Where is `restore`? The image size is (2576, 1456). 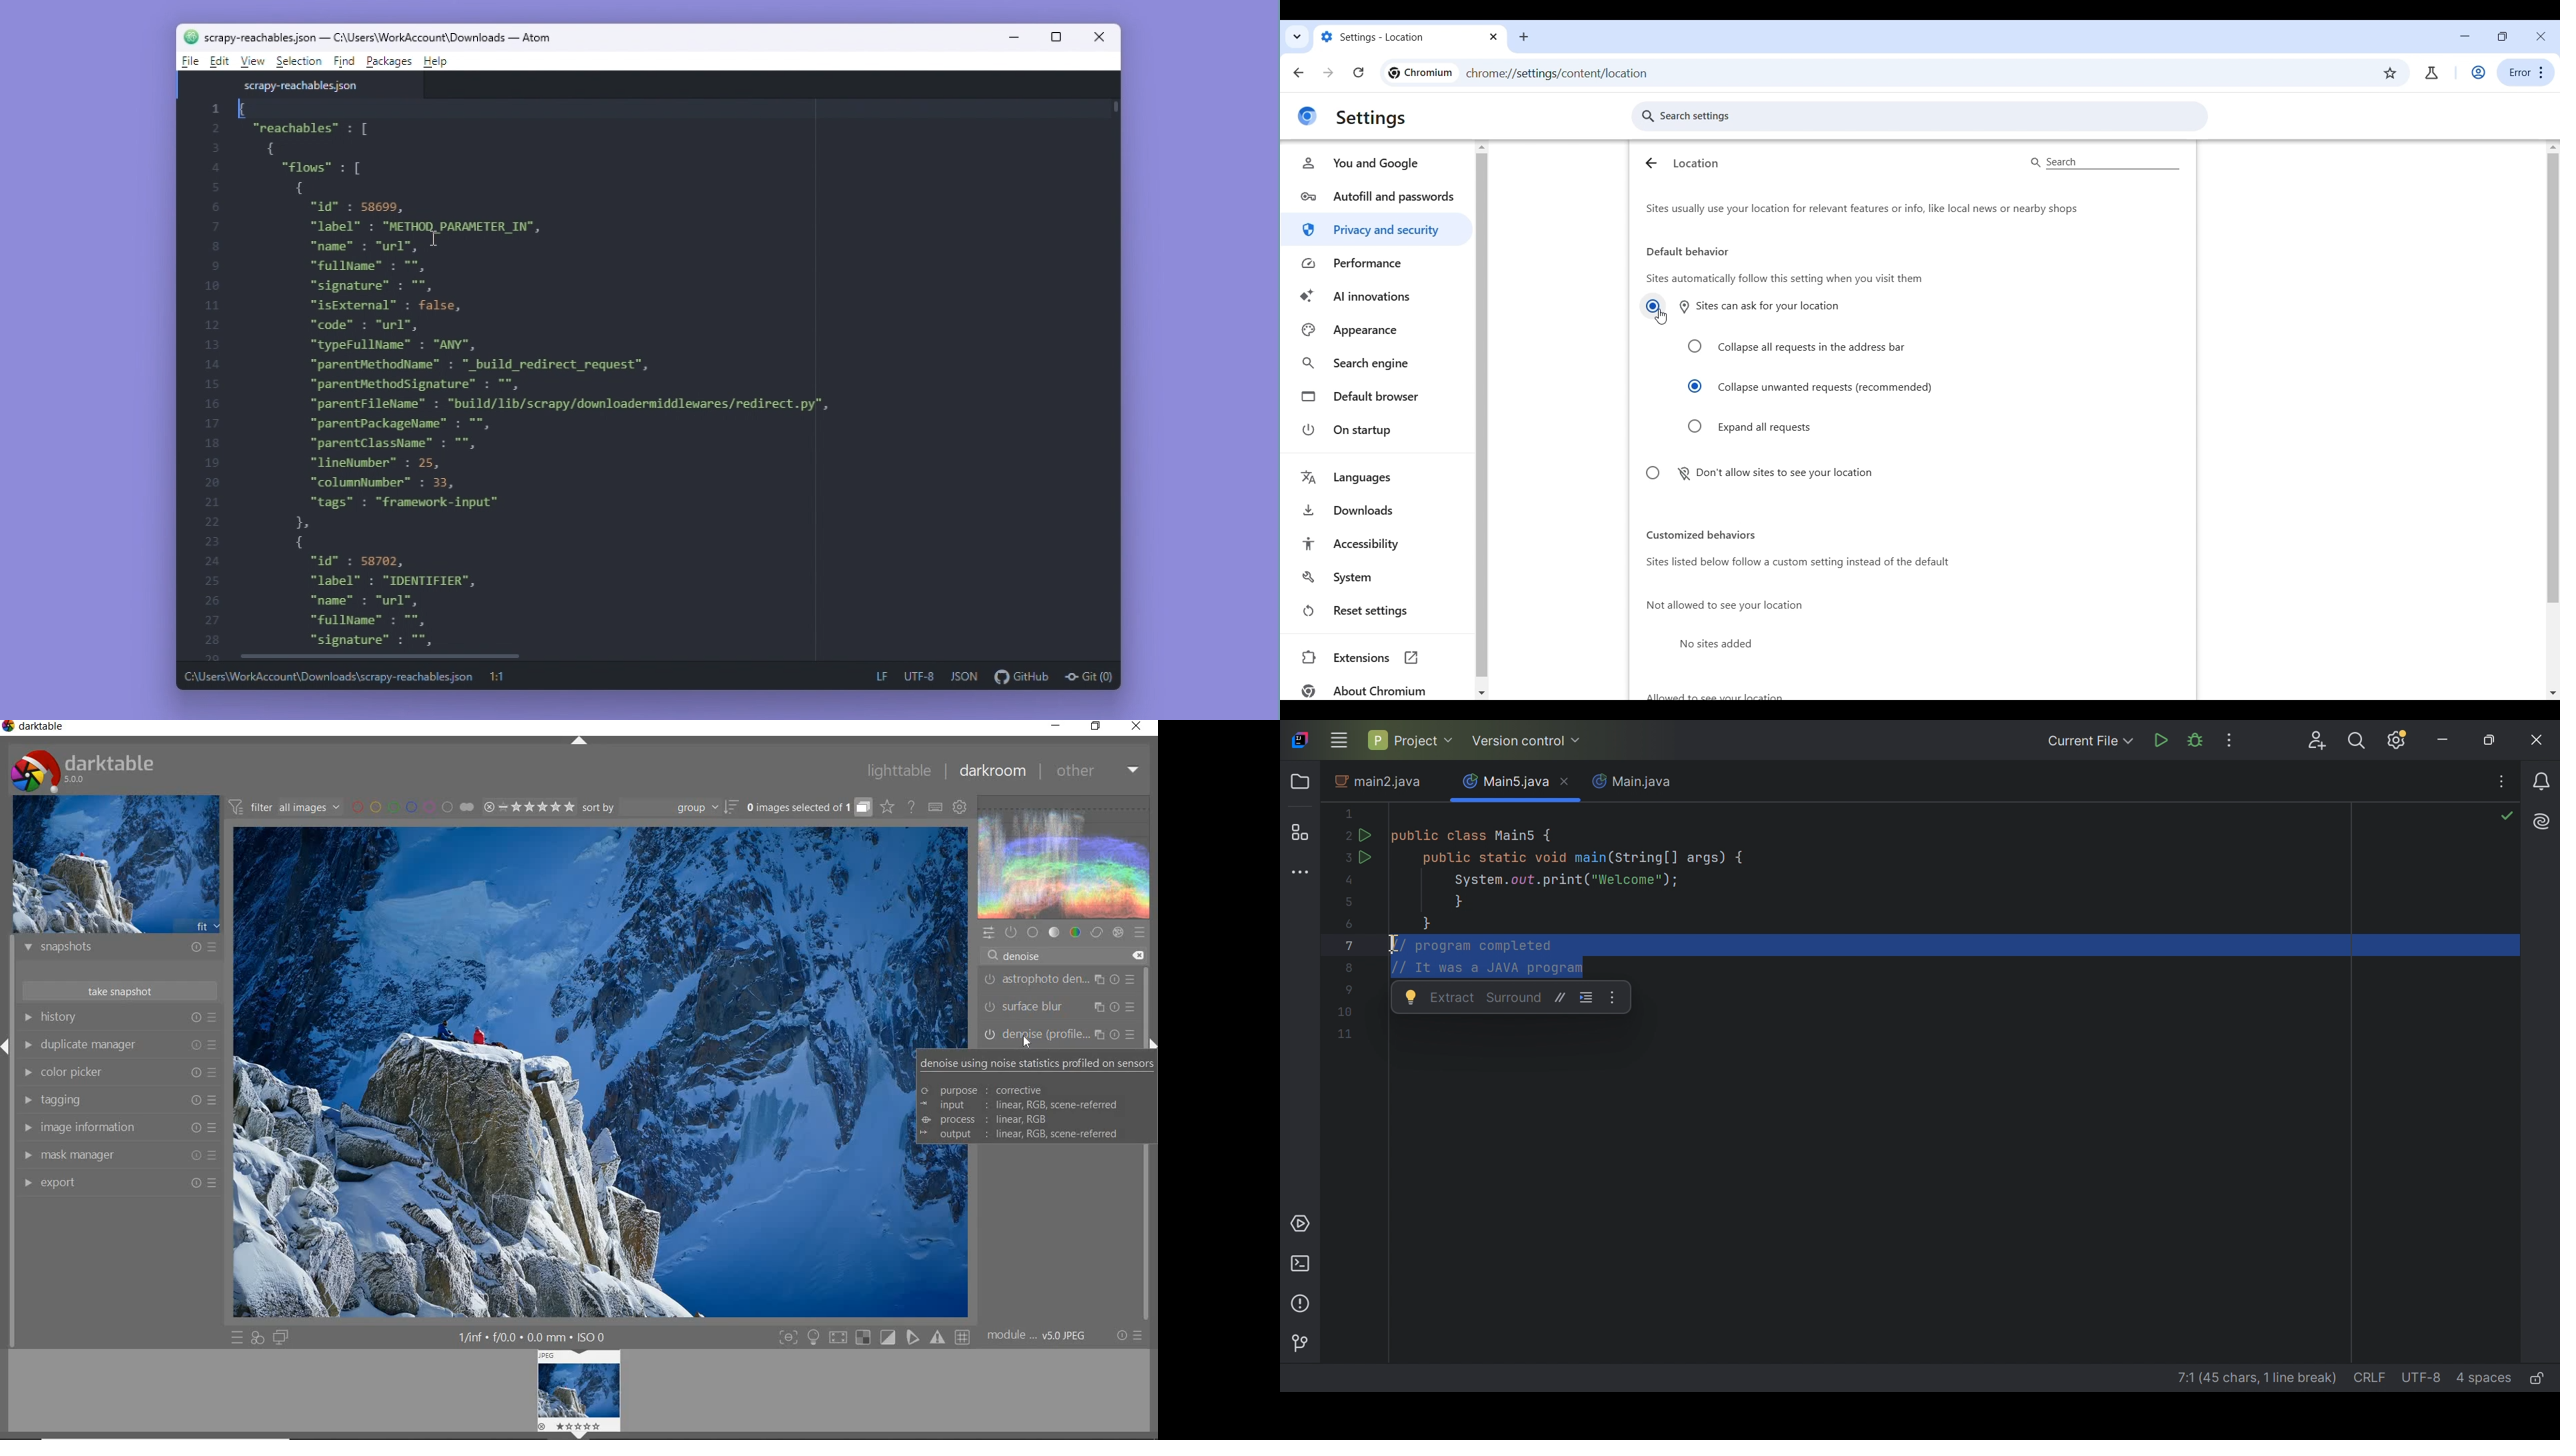
restore is located at coordinates (1098, 728).